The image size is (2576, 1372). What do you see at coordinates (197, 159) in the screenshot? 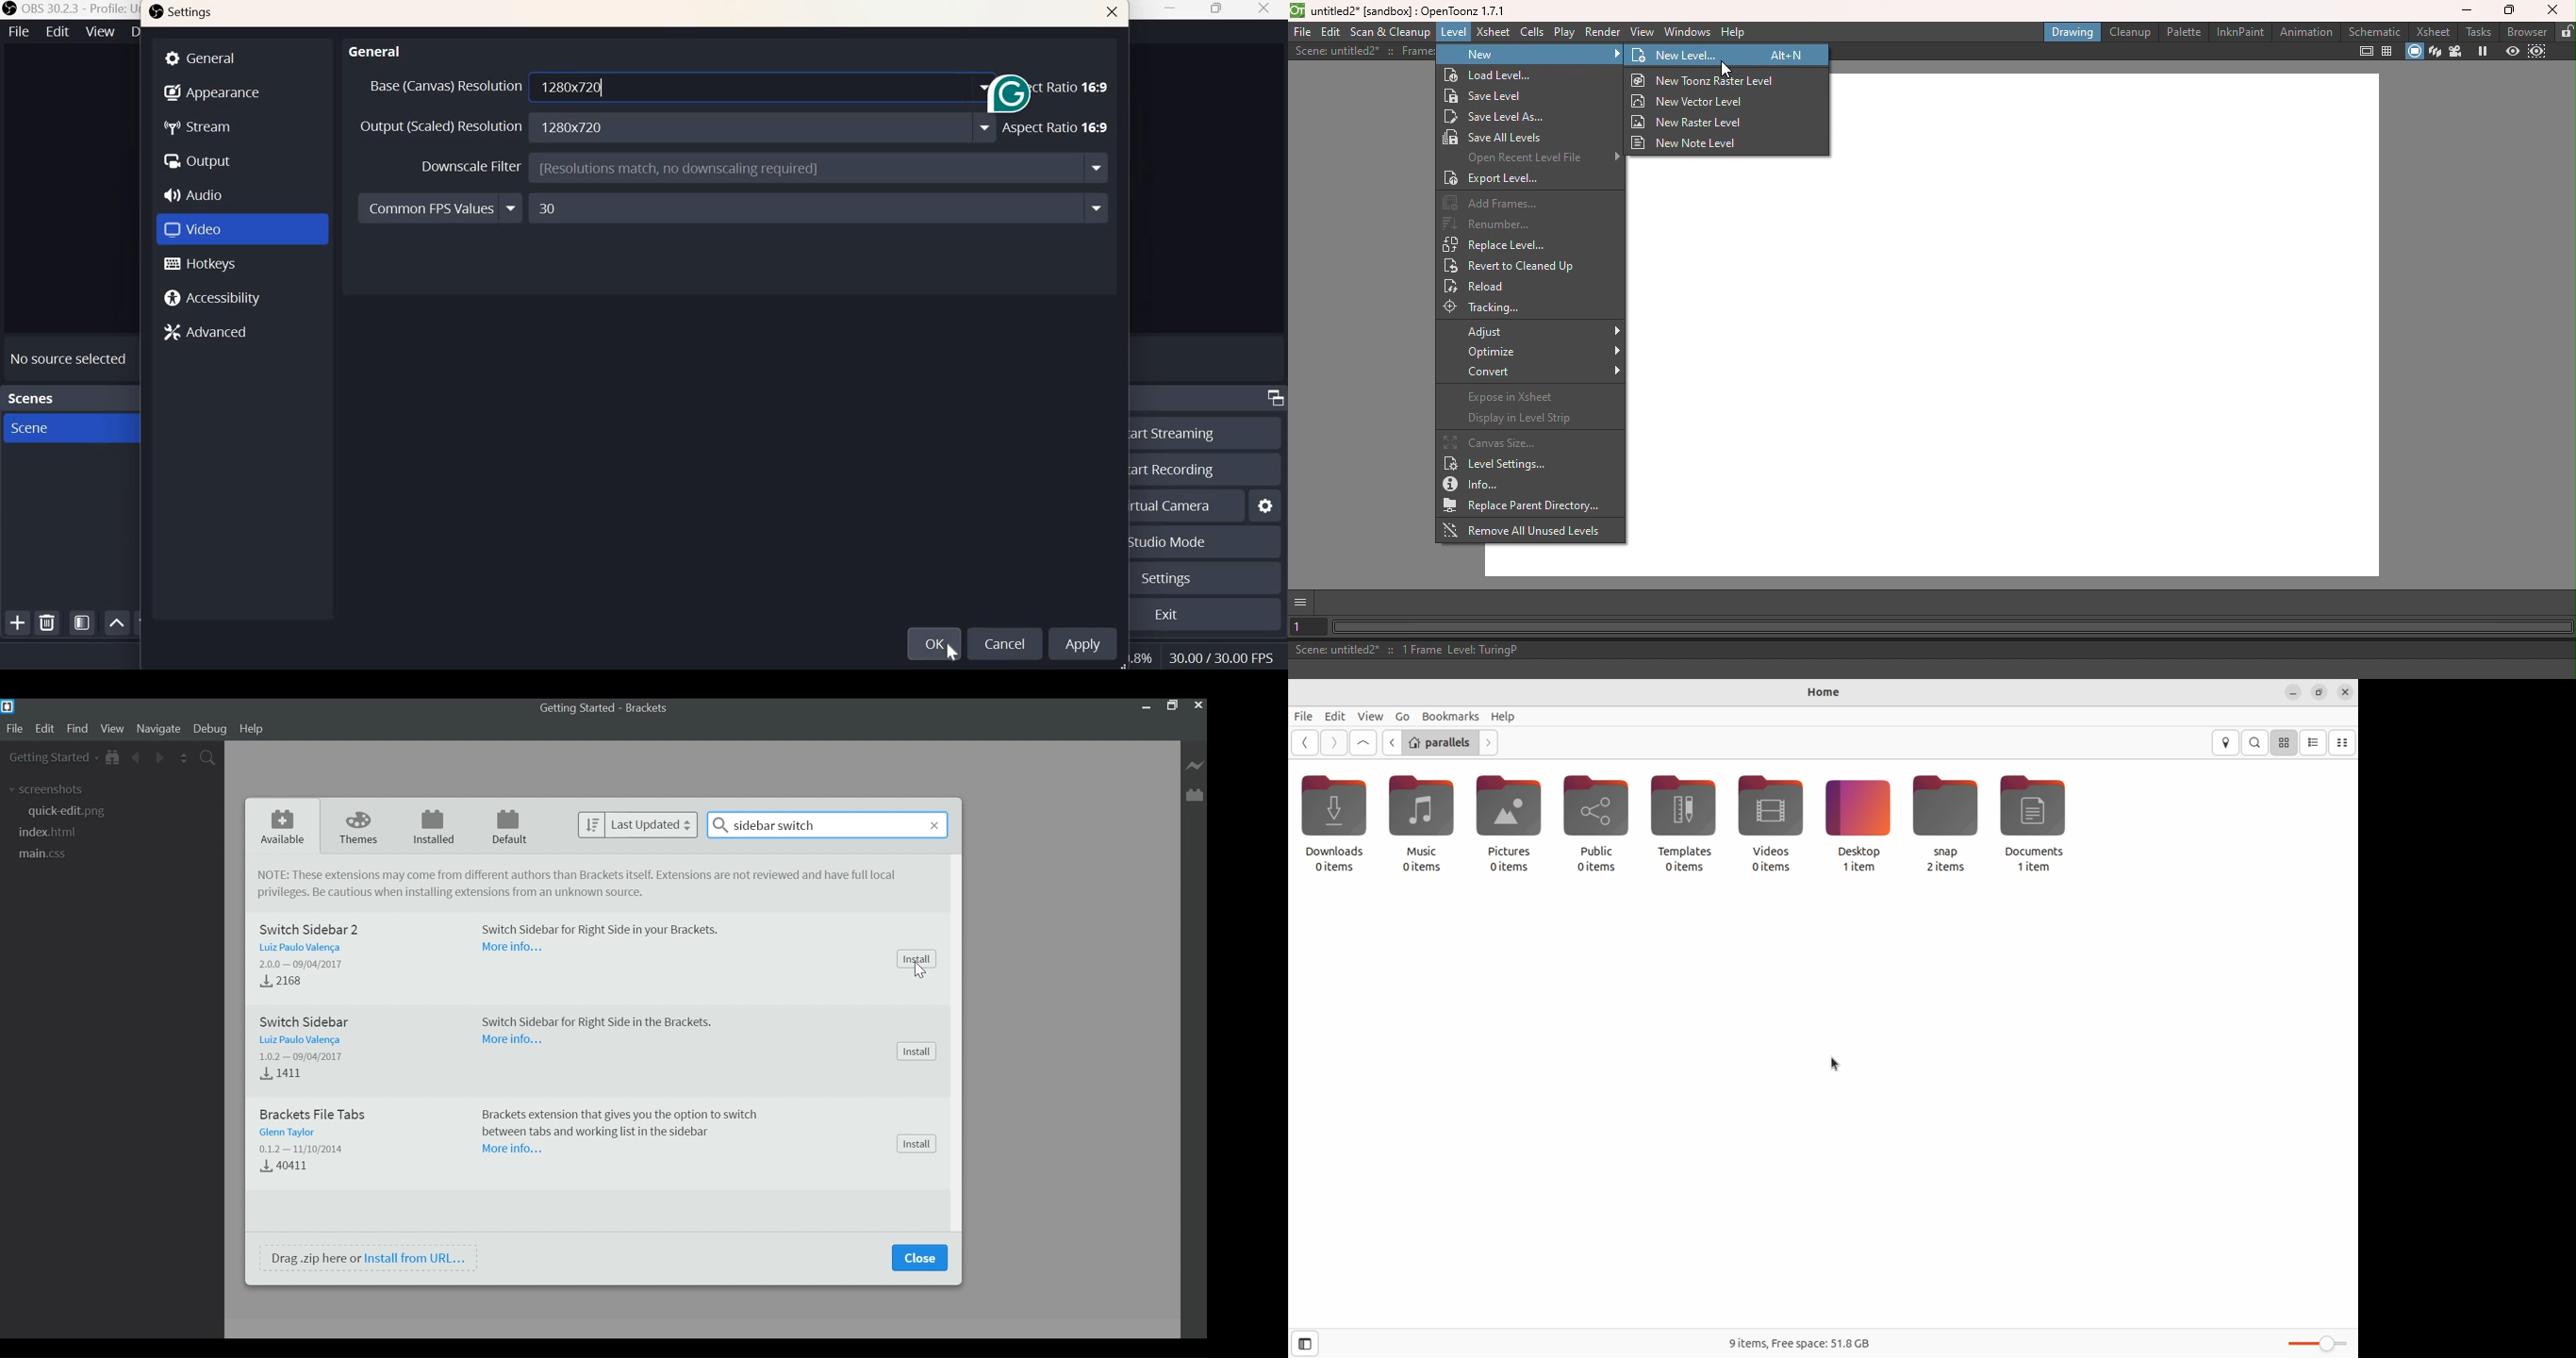
I see `Output` at bounding box center [197, 159].